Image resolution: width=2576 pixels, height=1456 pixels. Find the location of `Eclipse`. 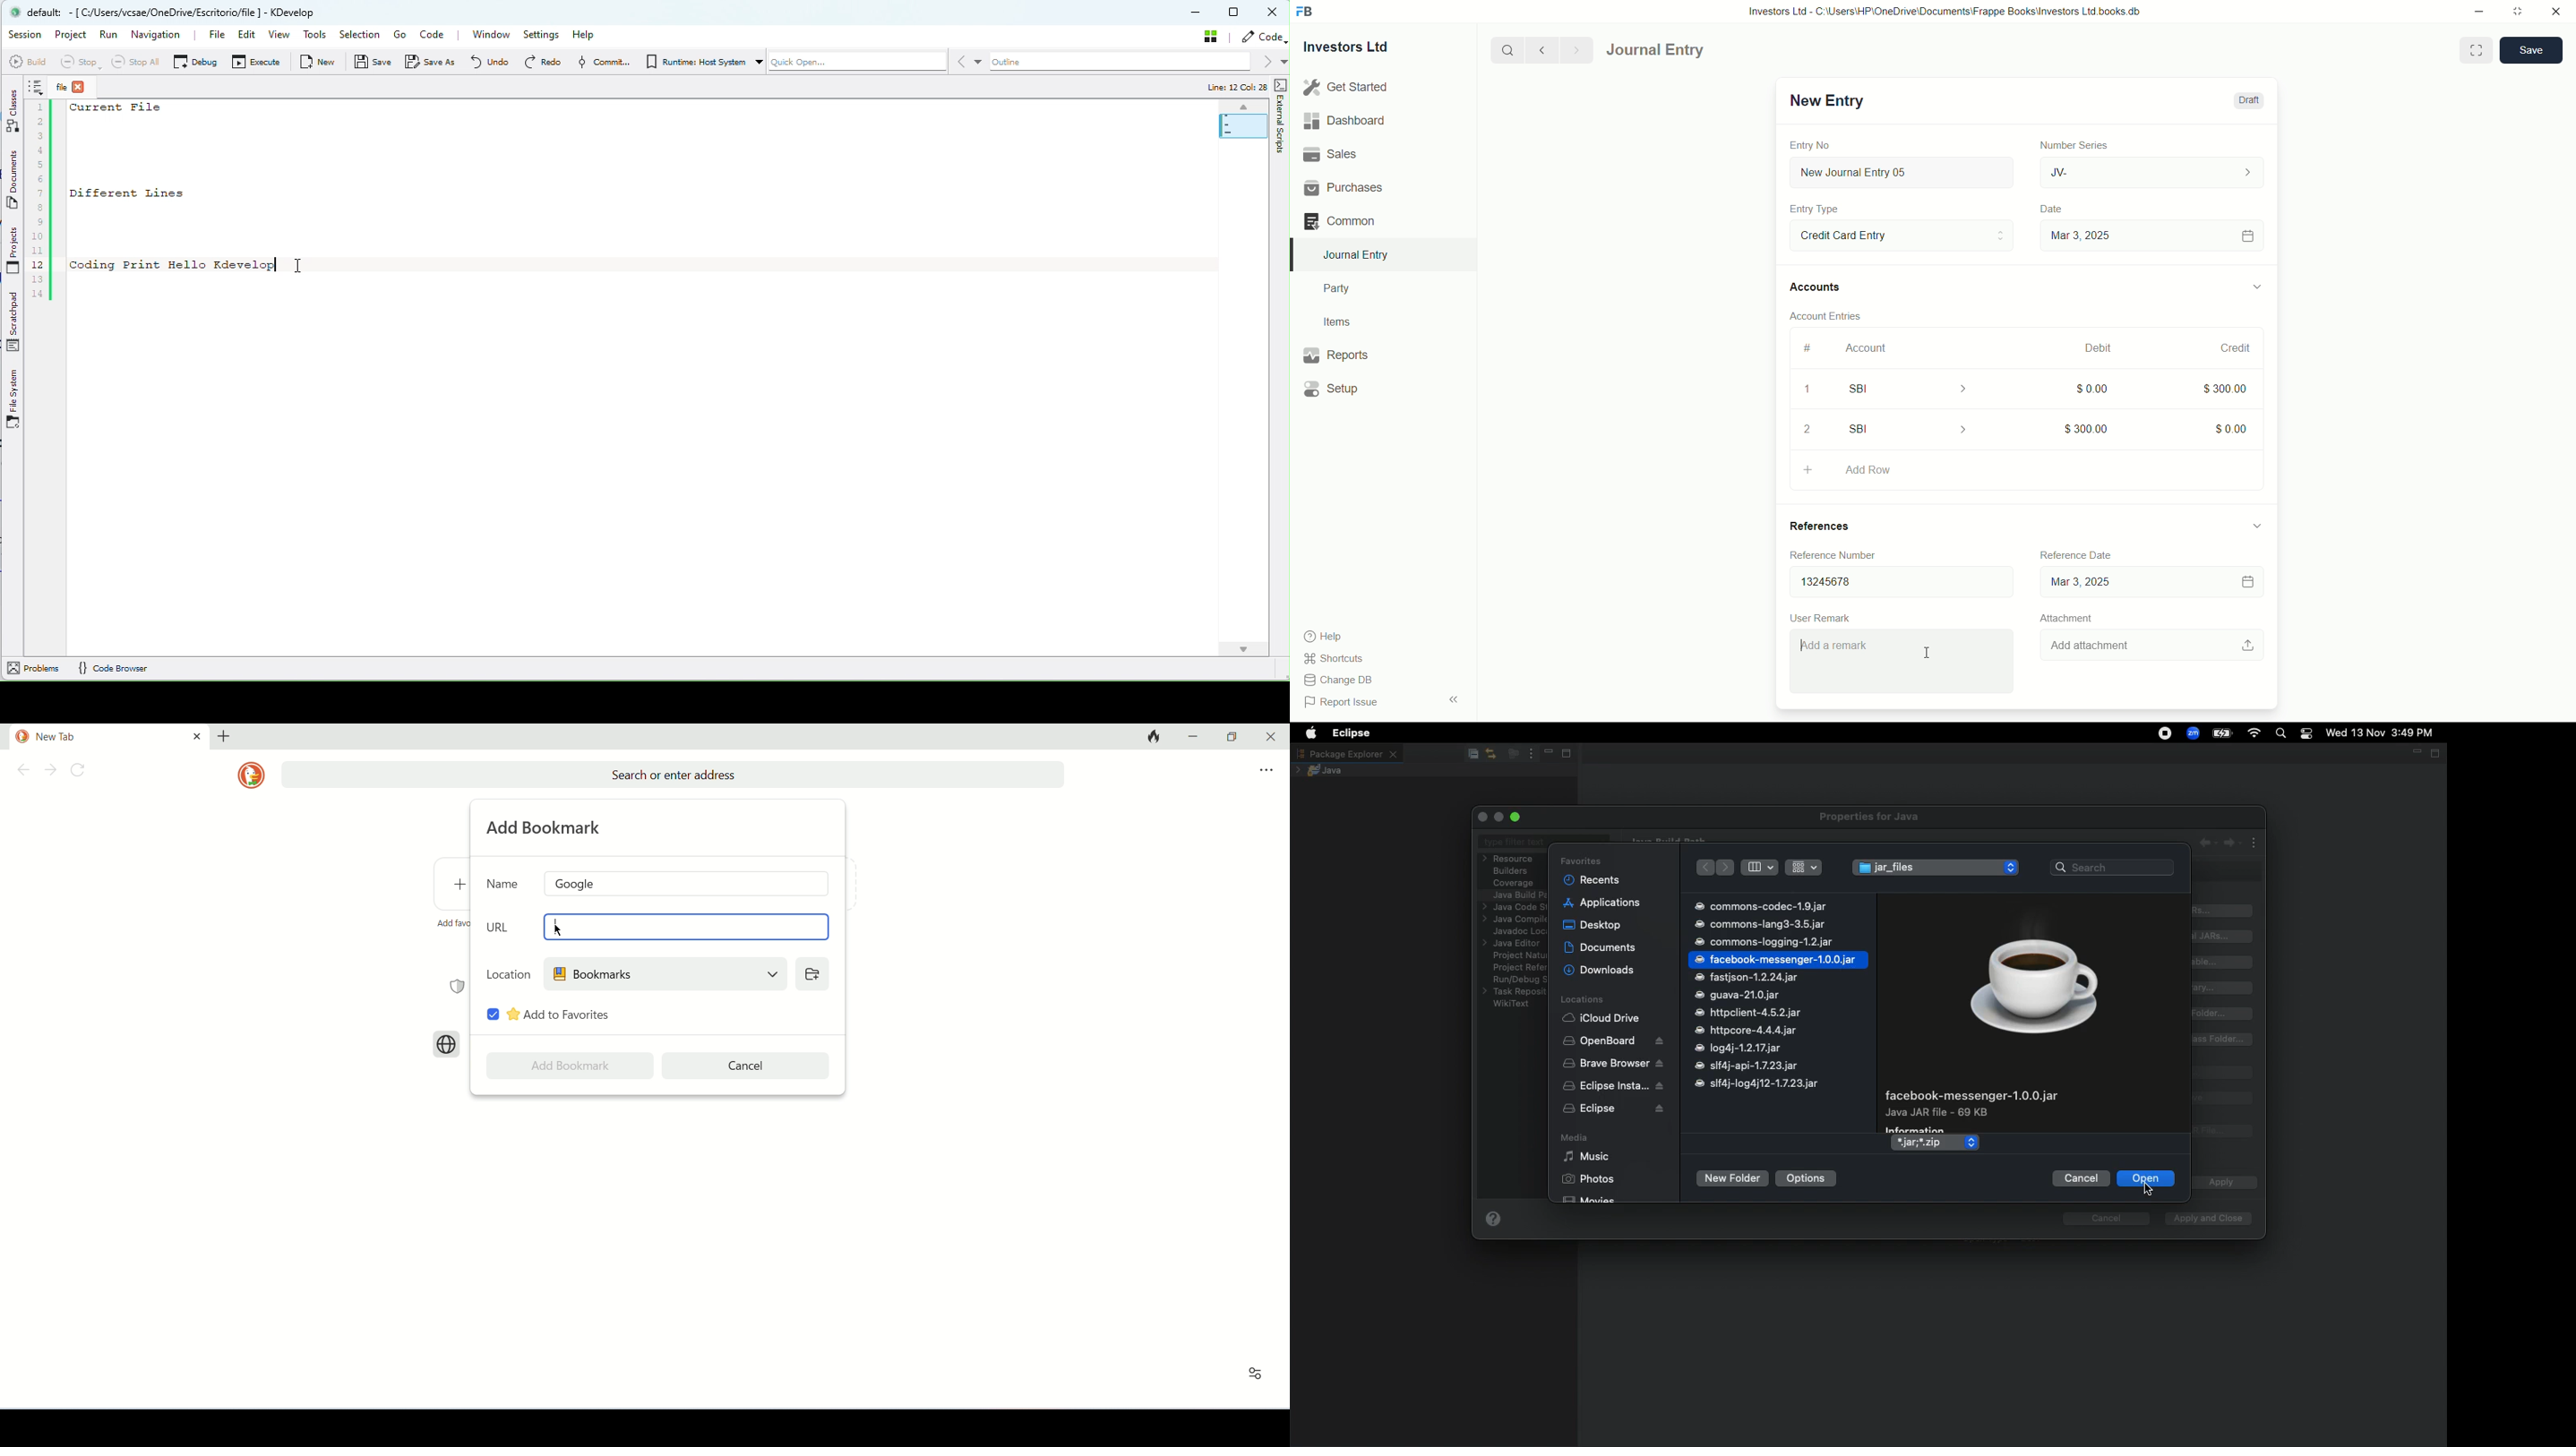

Eclipse is located at coordinates (1348, 733).